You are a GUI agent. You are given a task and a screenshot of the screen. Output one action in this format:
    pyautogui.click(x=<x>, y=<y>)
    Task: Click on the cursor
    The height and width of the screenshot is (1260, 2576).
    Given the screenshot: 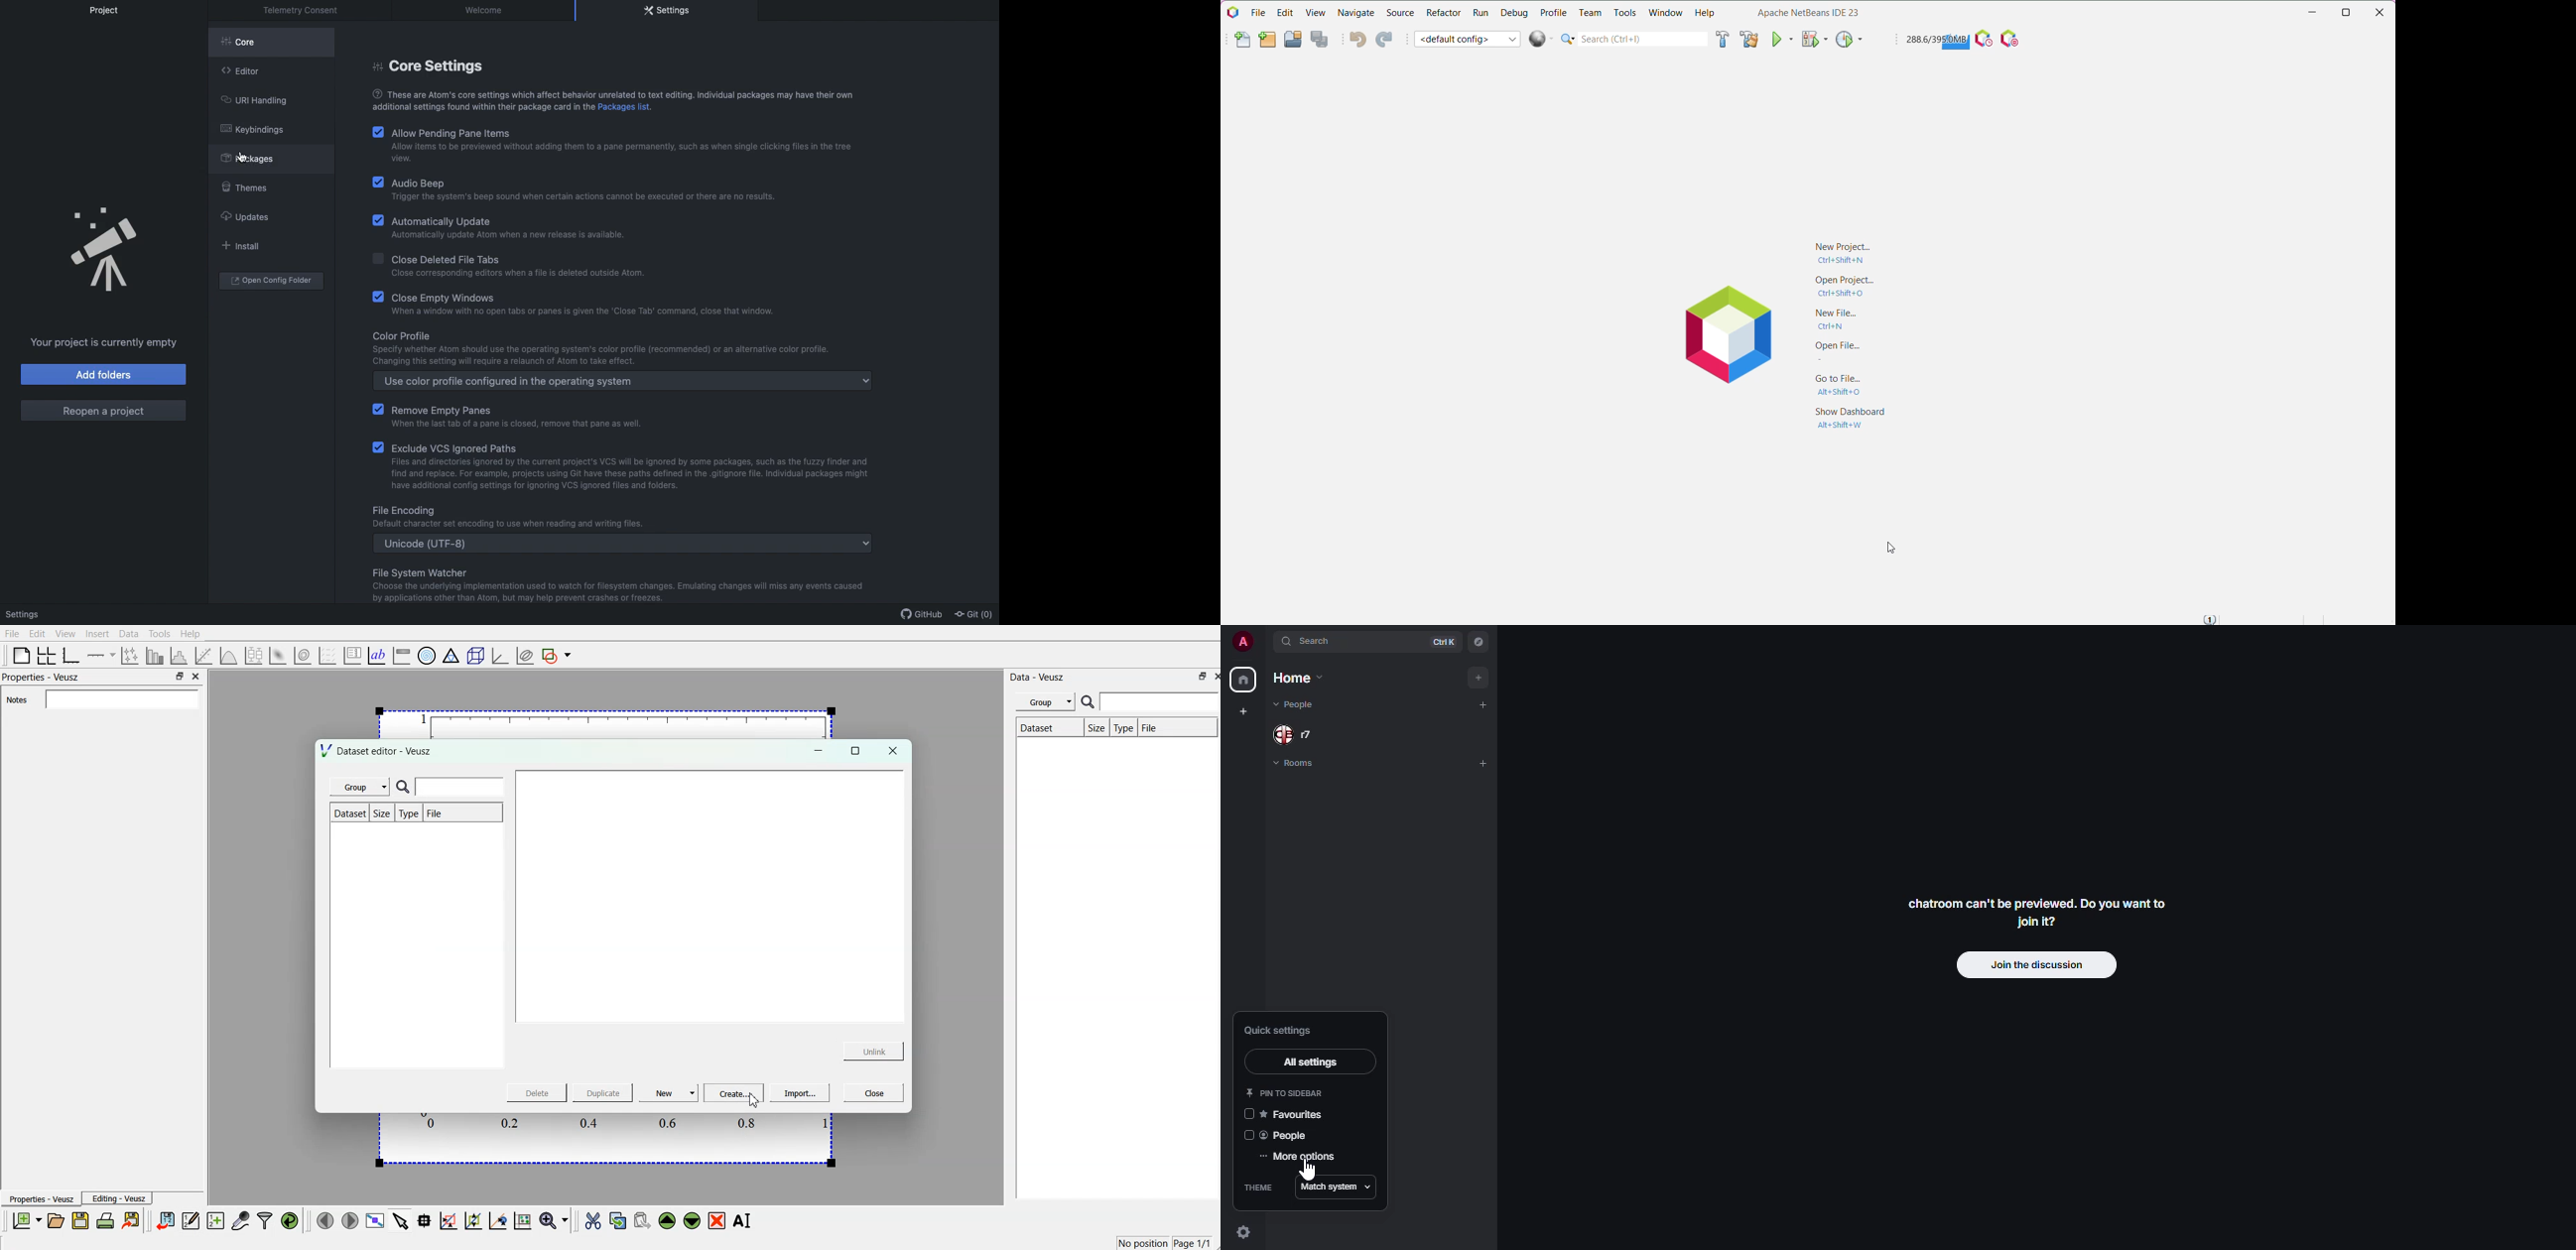 What is the action you would take?
    pyautogui.click(x=753, y=1100)
    